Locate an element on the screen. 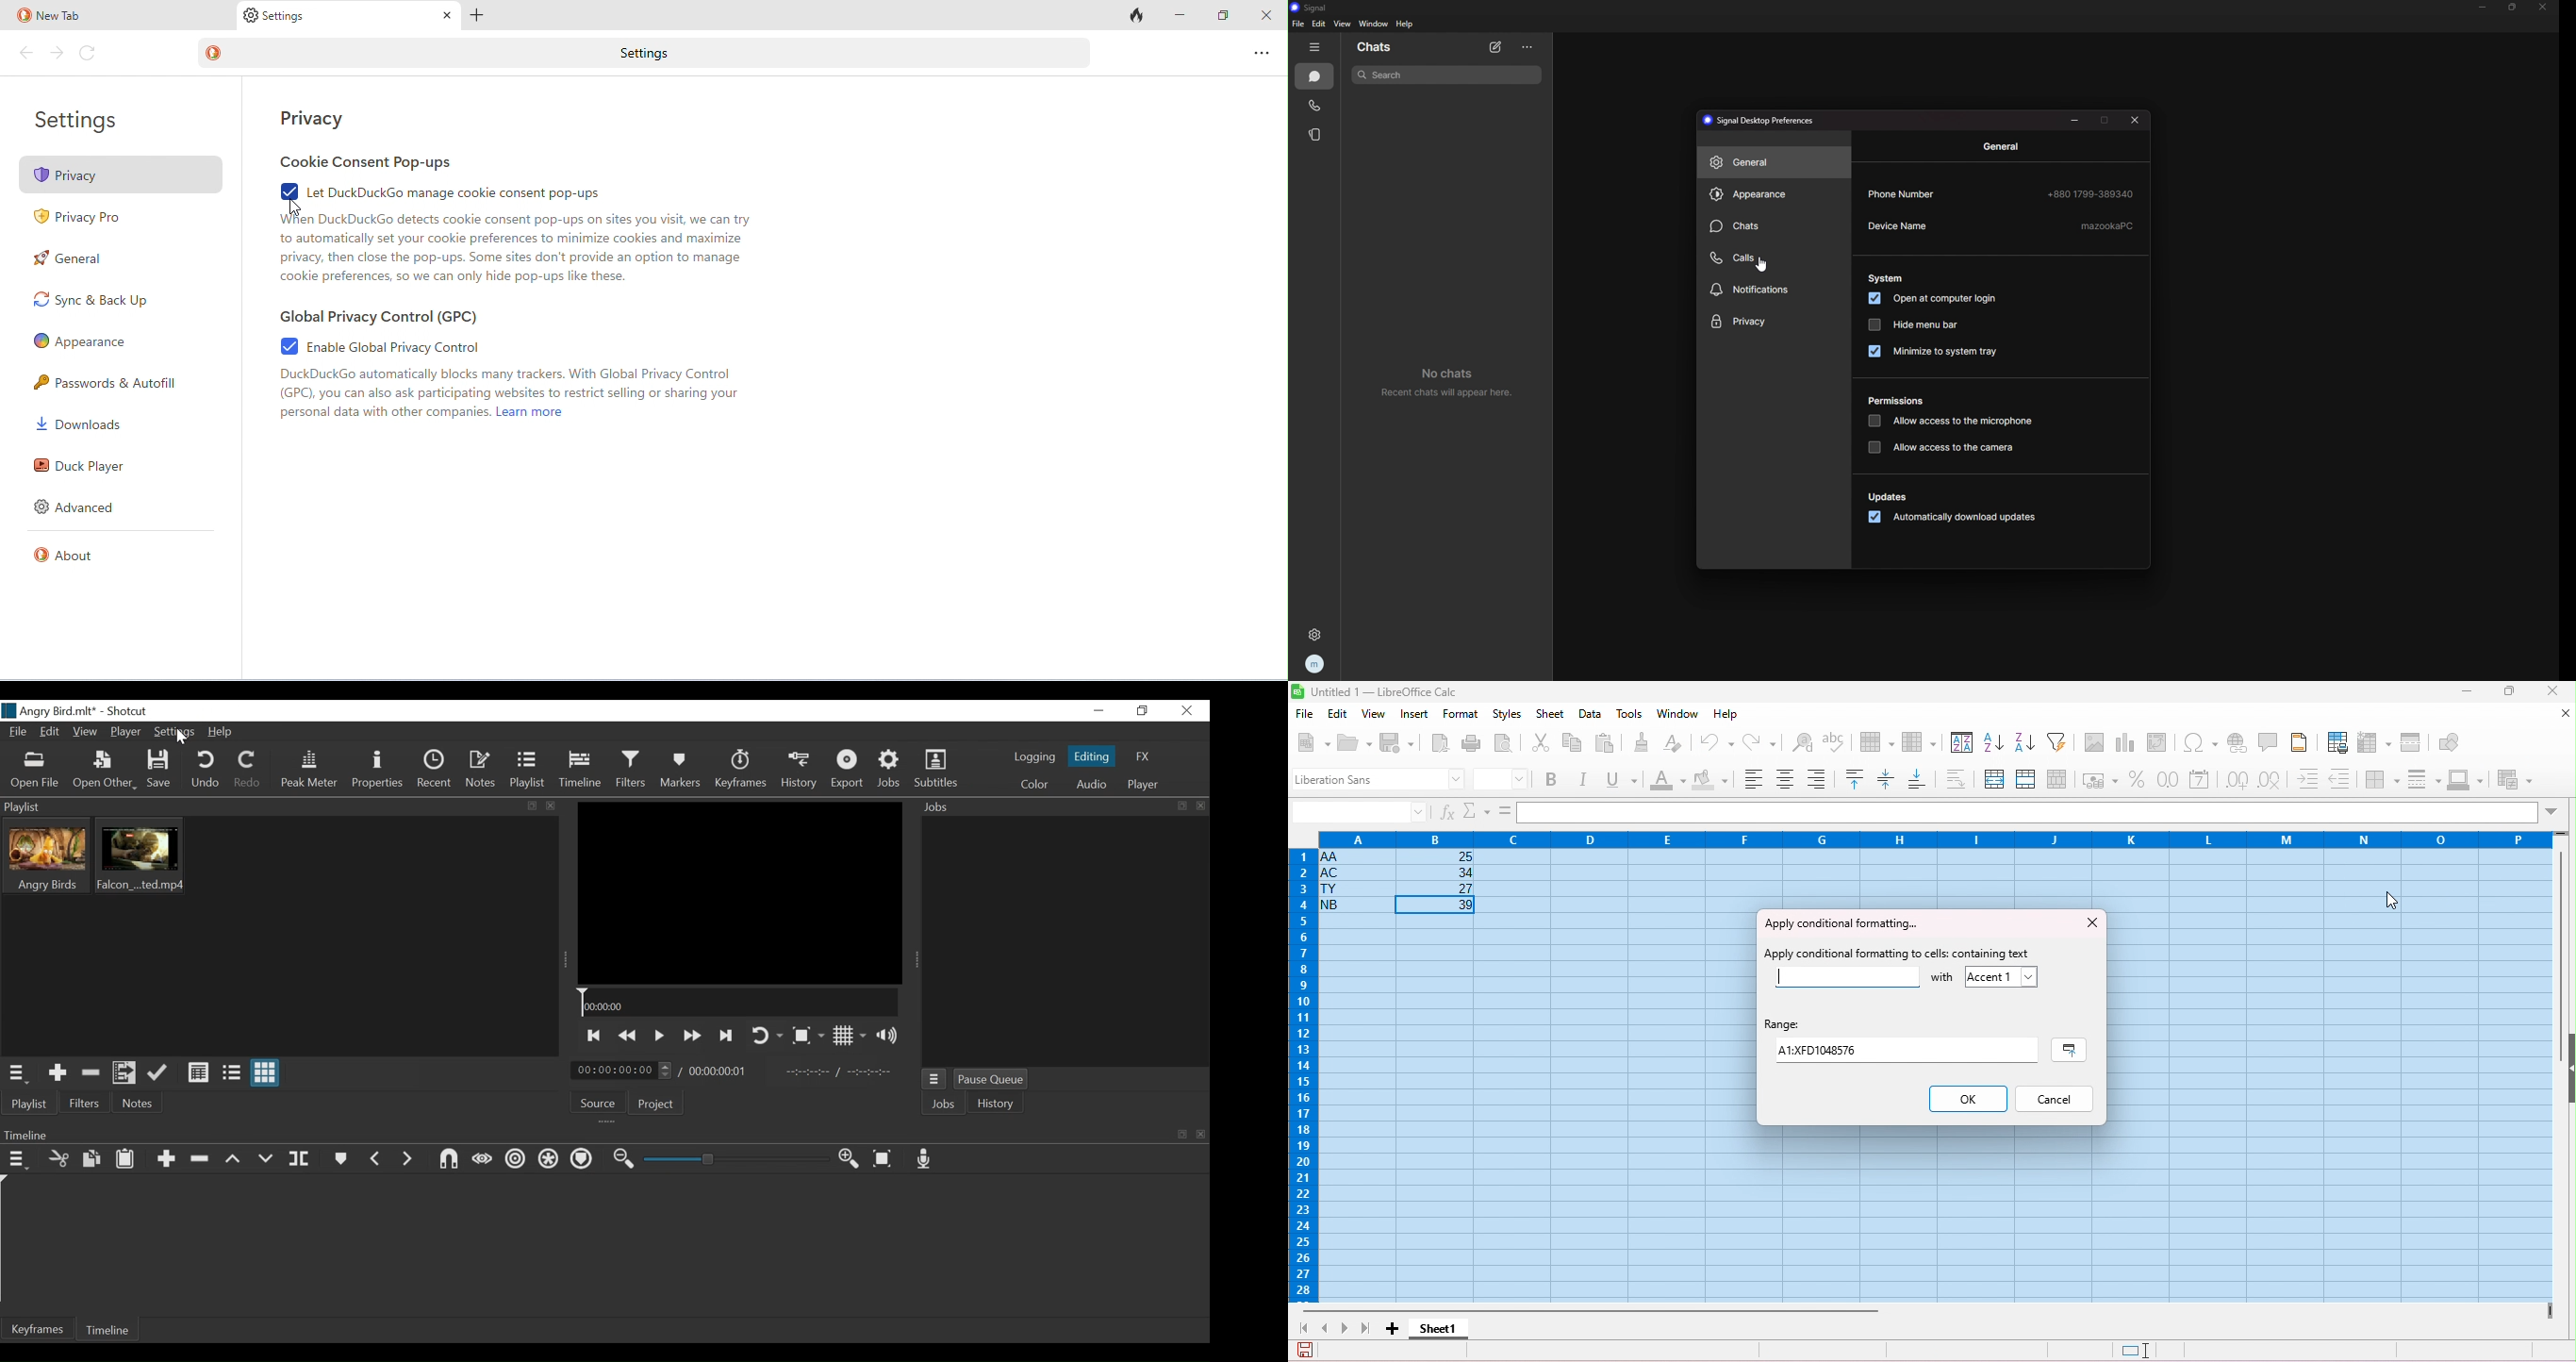 This screenshot has width=2576, height=1372. Notes is located at coordinates (139, 1102).